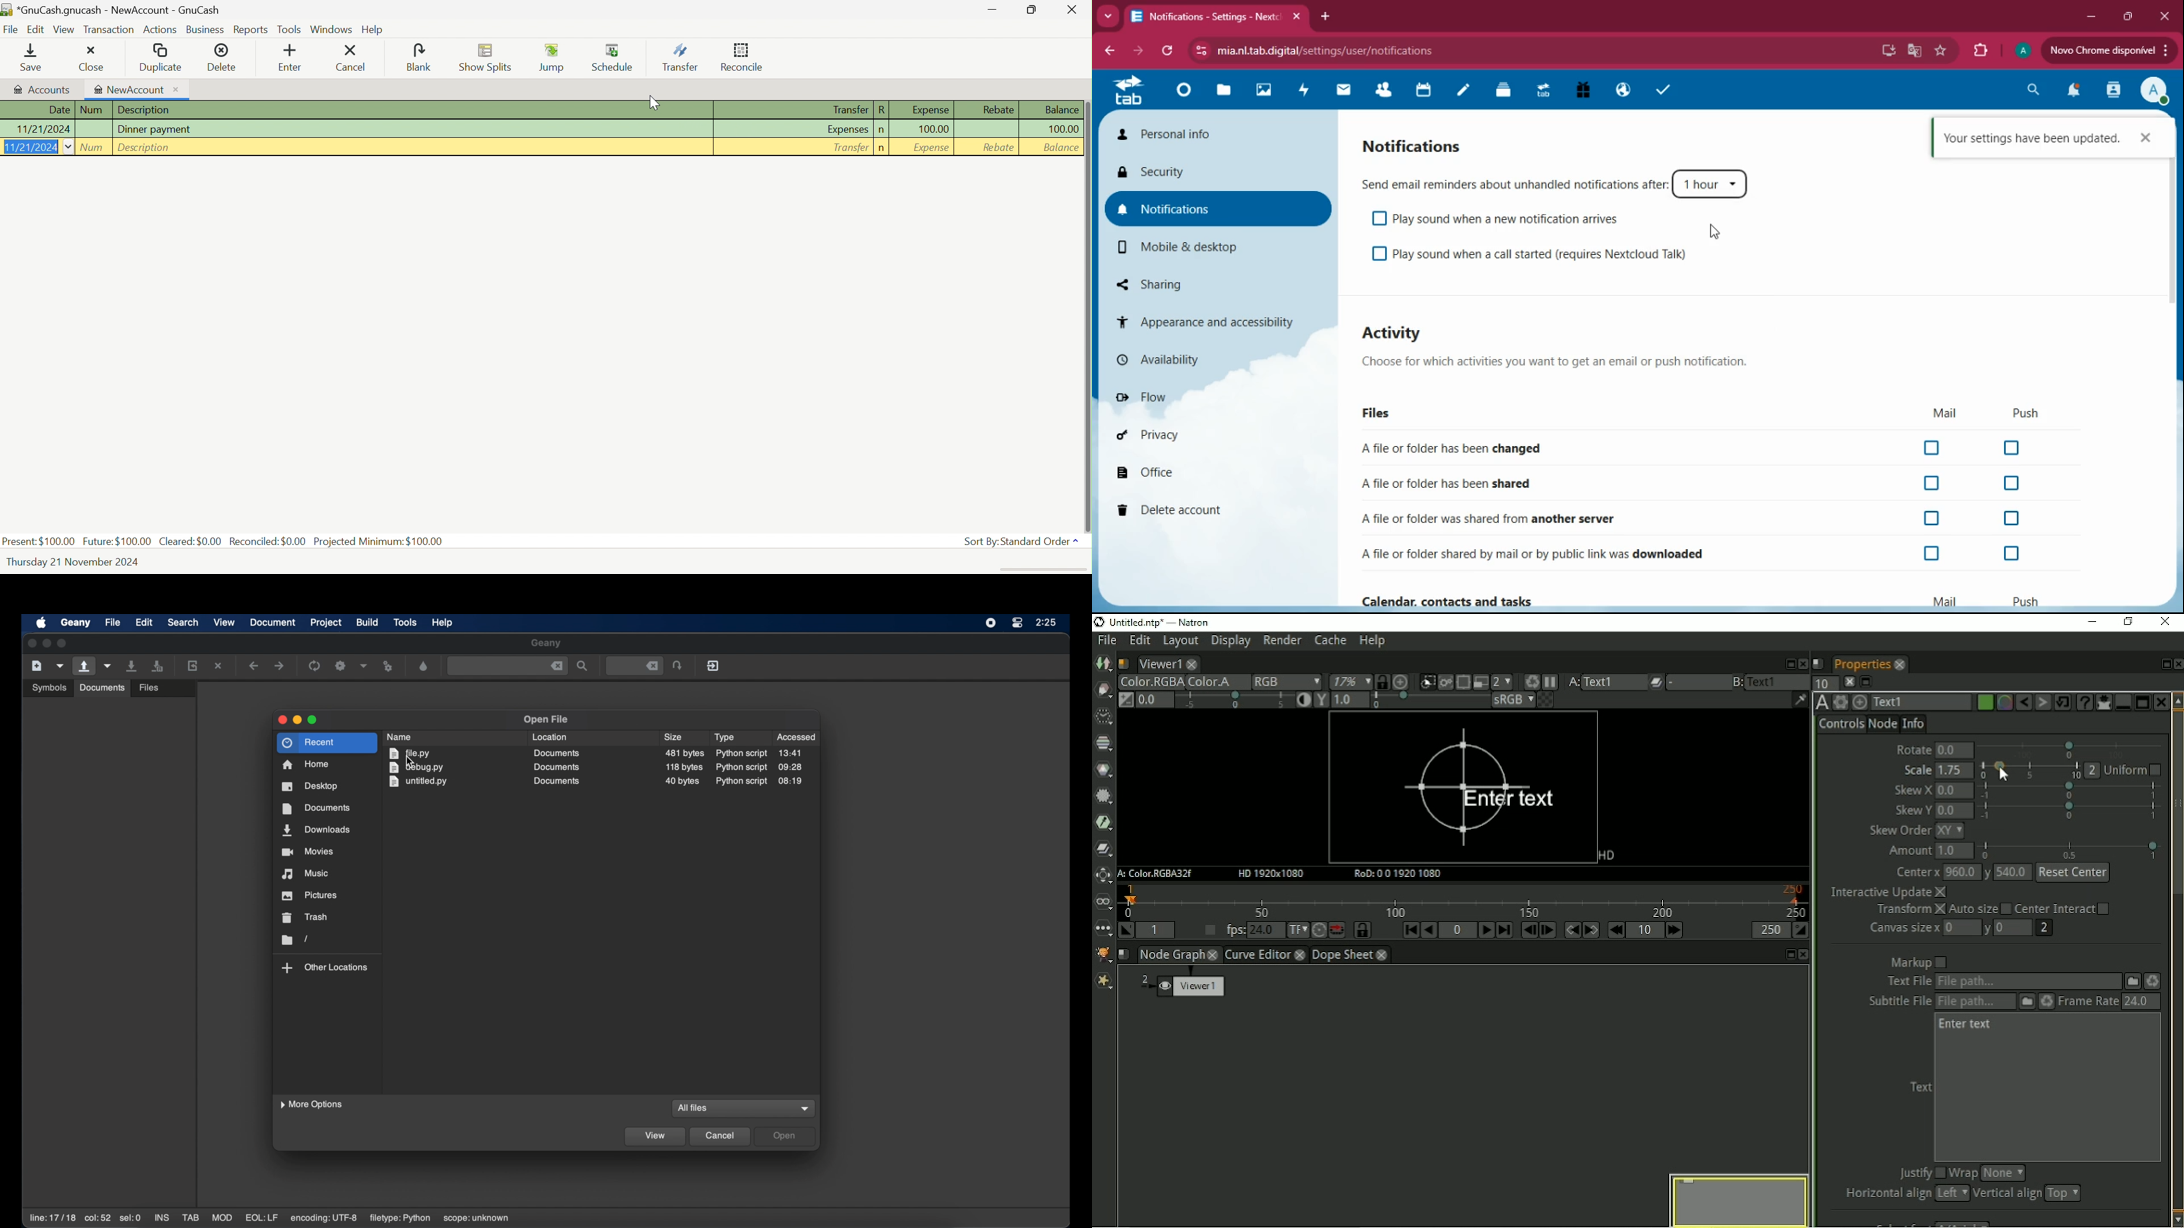  Describe the element at coordinates (374, 31) in the screenshot. I see `Help` at that location.